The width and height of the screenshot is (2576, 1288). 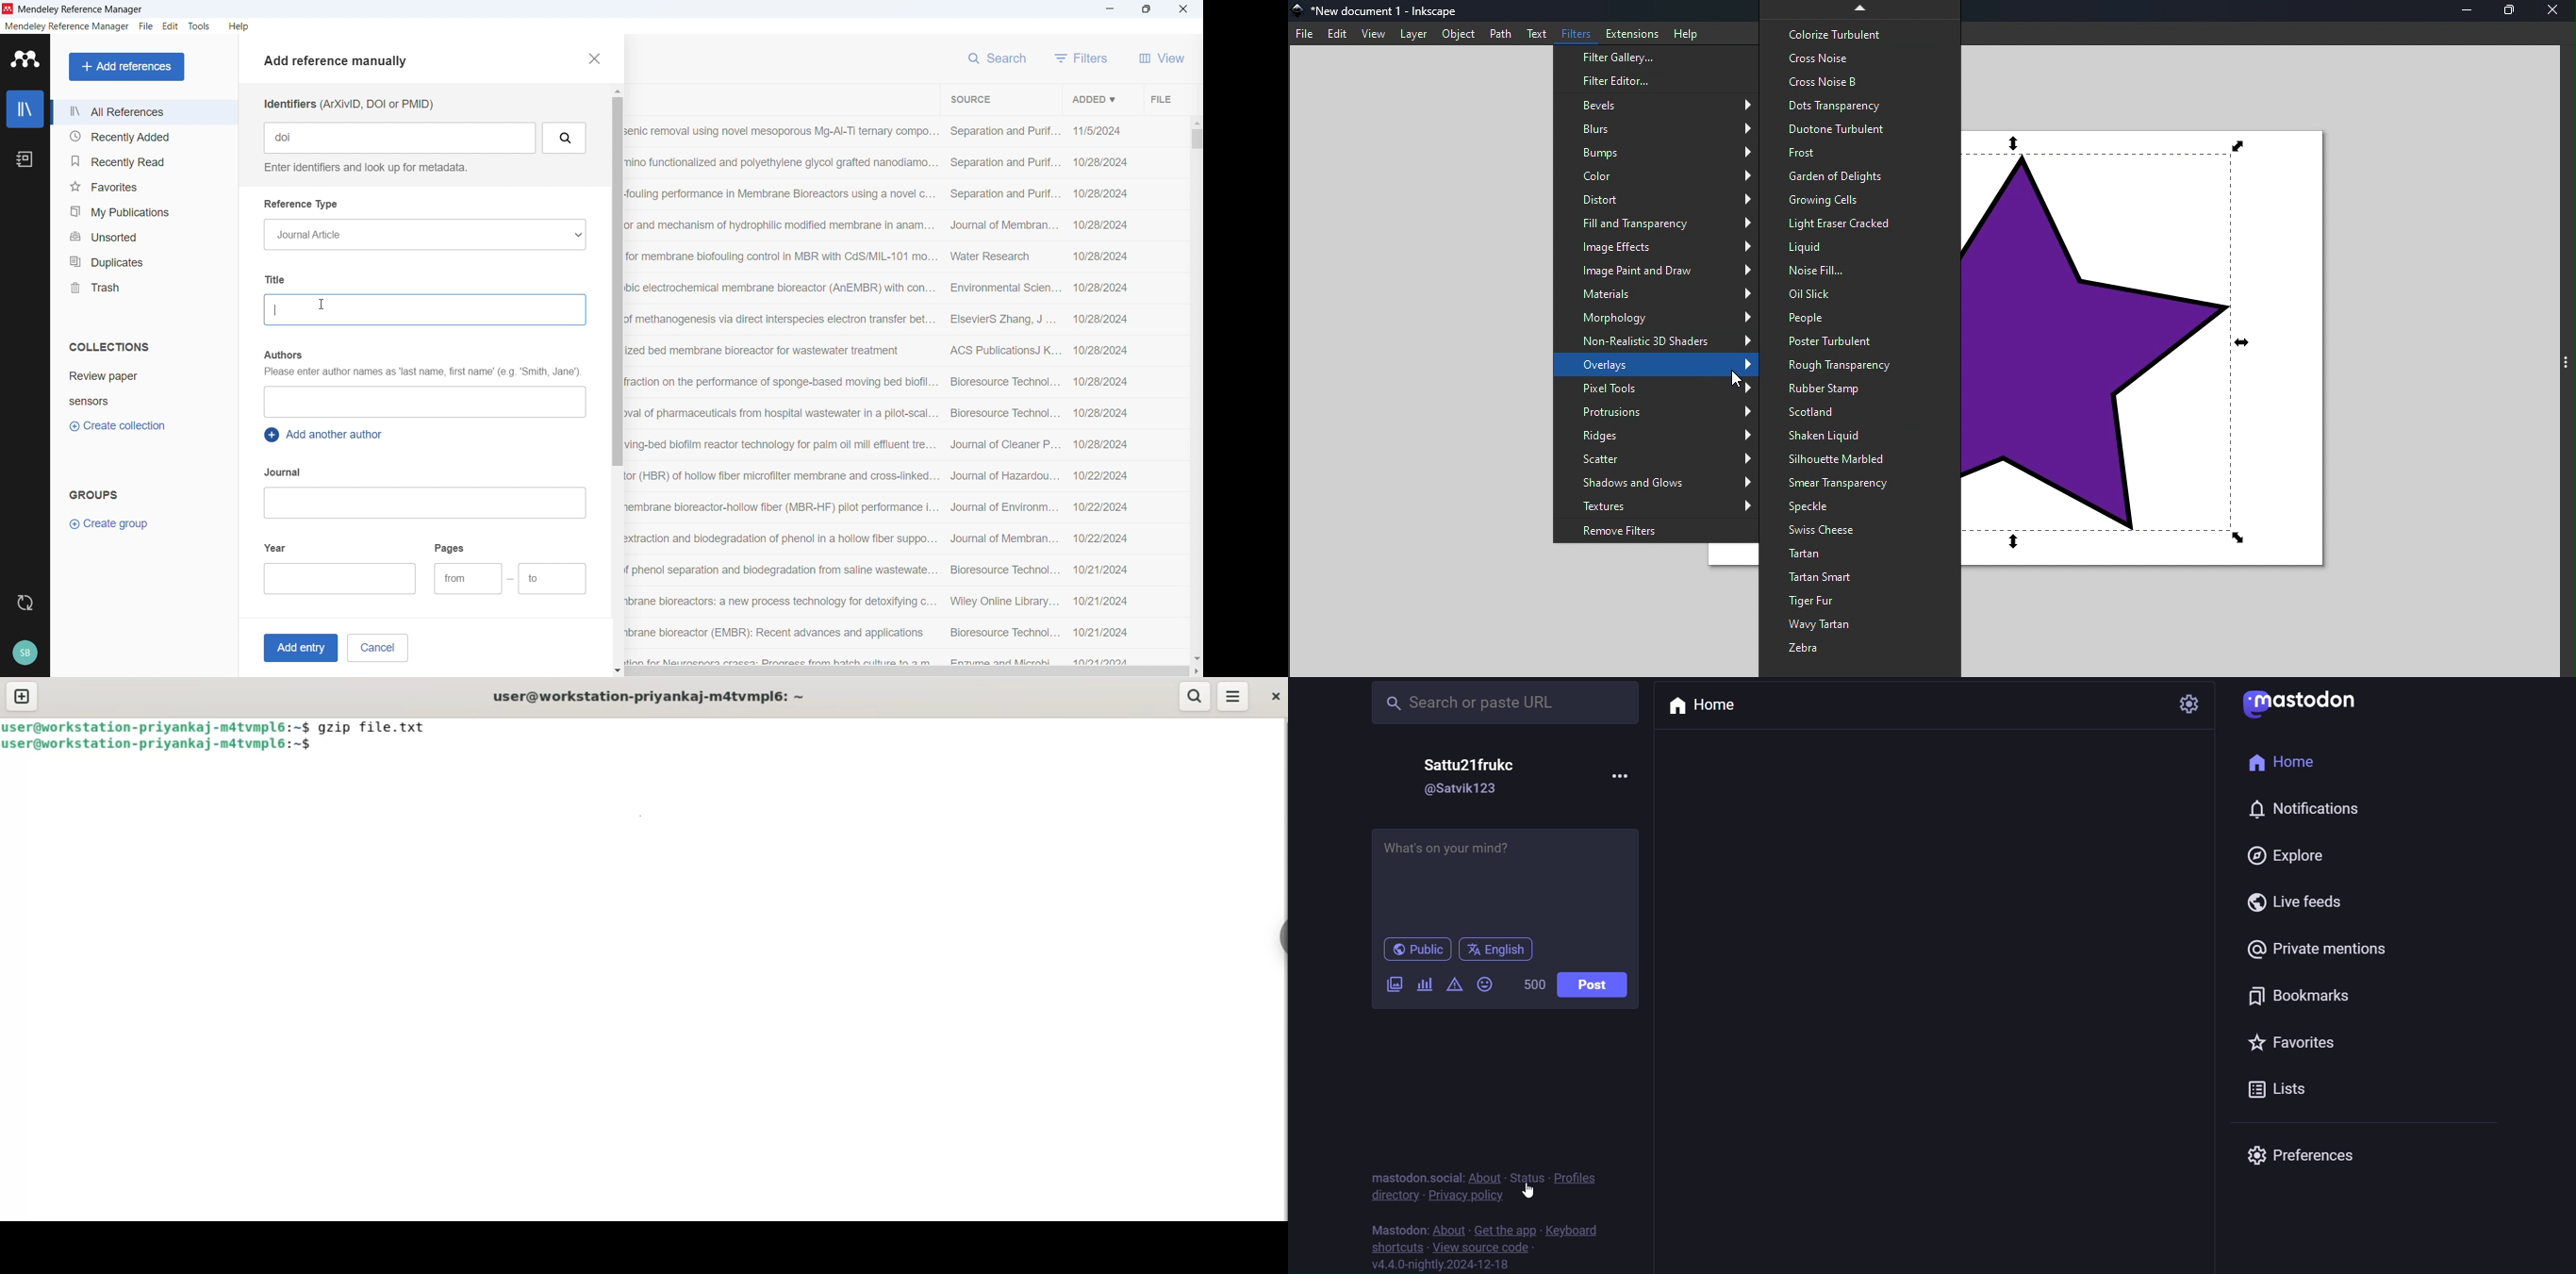 What do you see at coordinates (1860, 438) in the screenshot?
I see `Shaken liquid` at bounding box center [1860, 438].